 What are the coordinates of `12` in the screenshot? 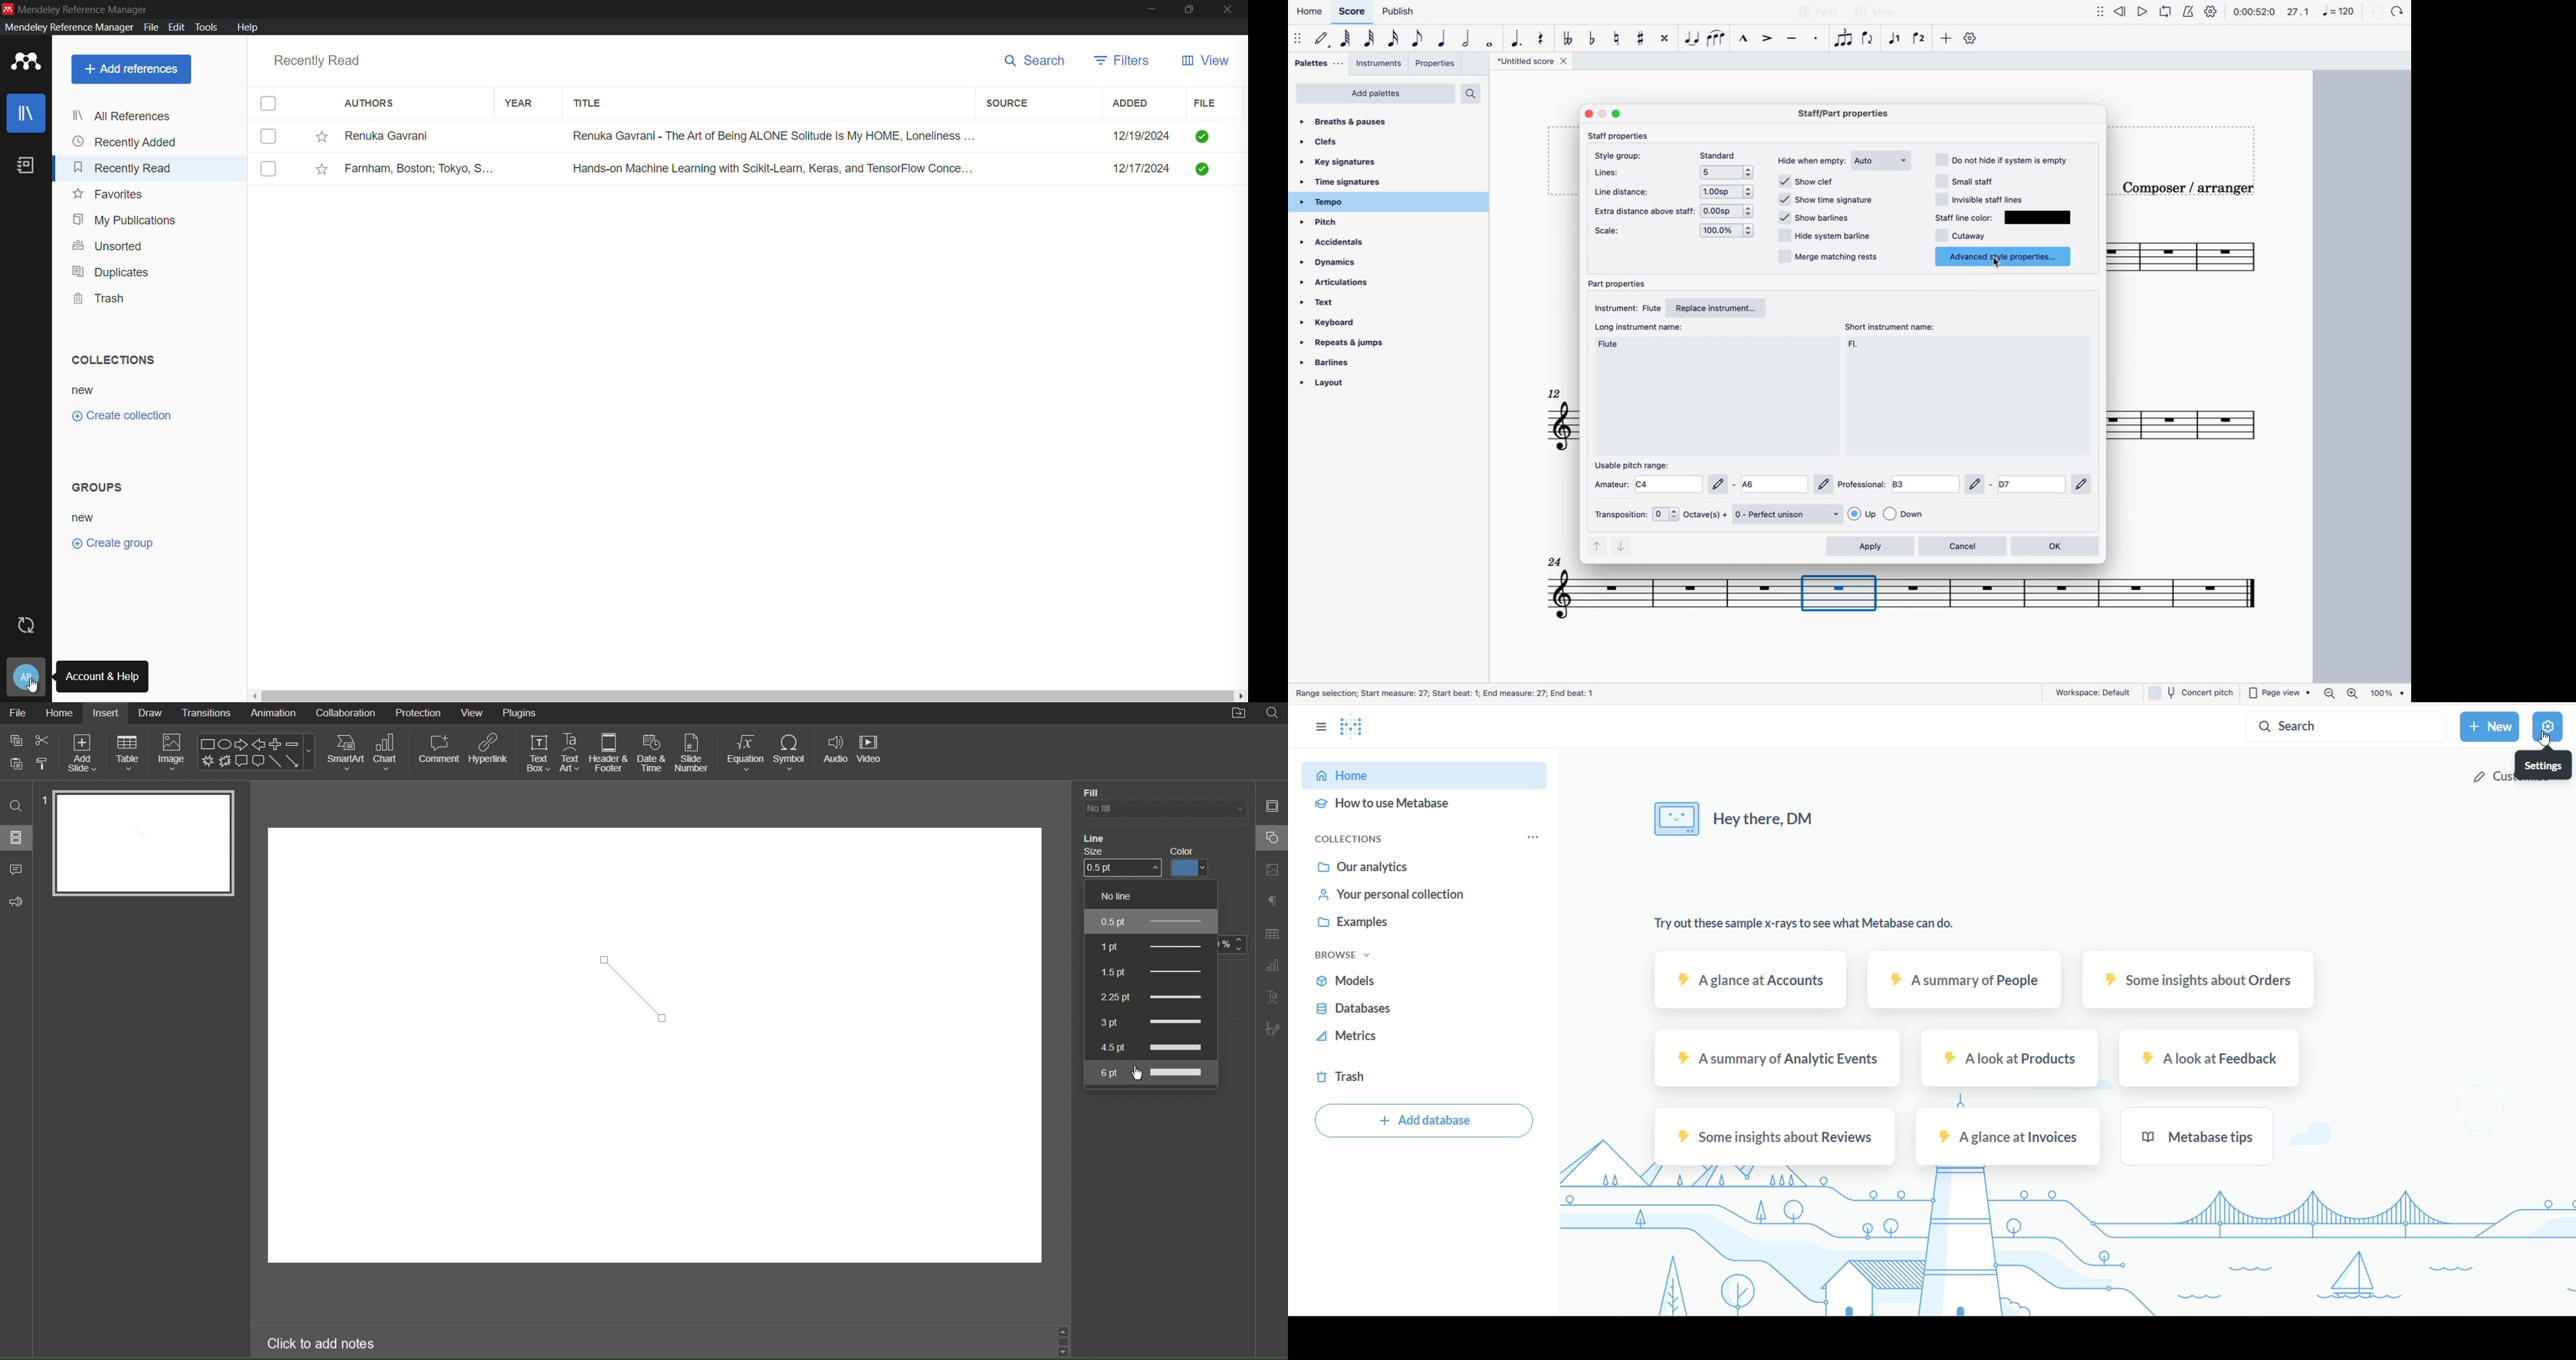 It's located at (1556, 393).